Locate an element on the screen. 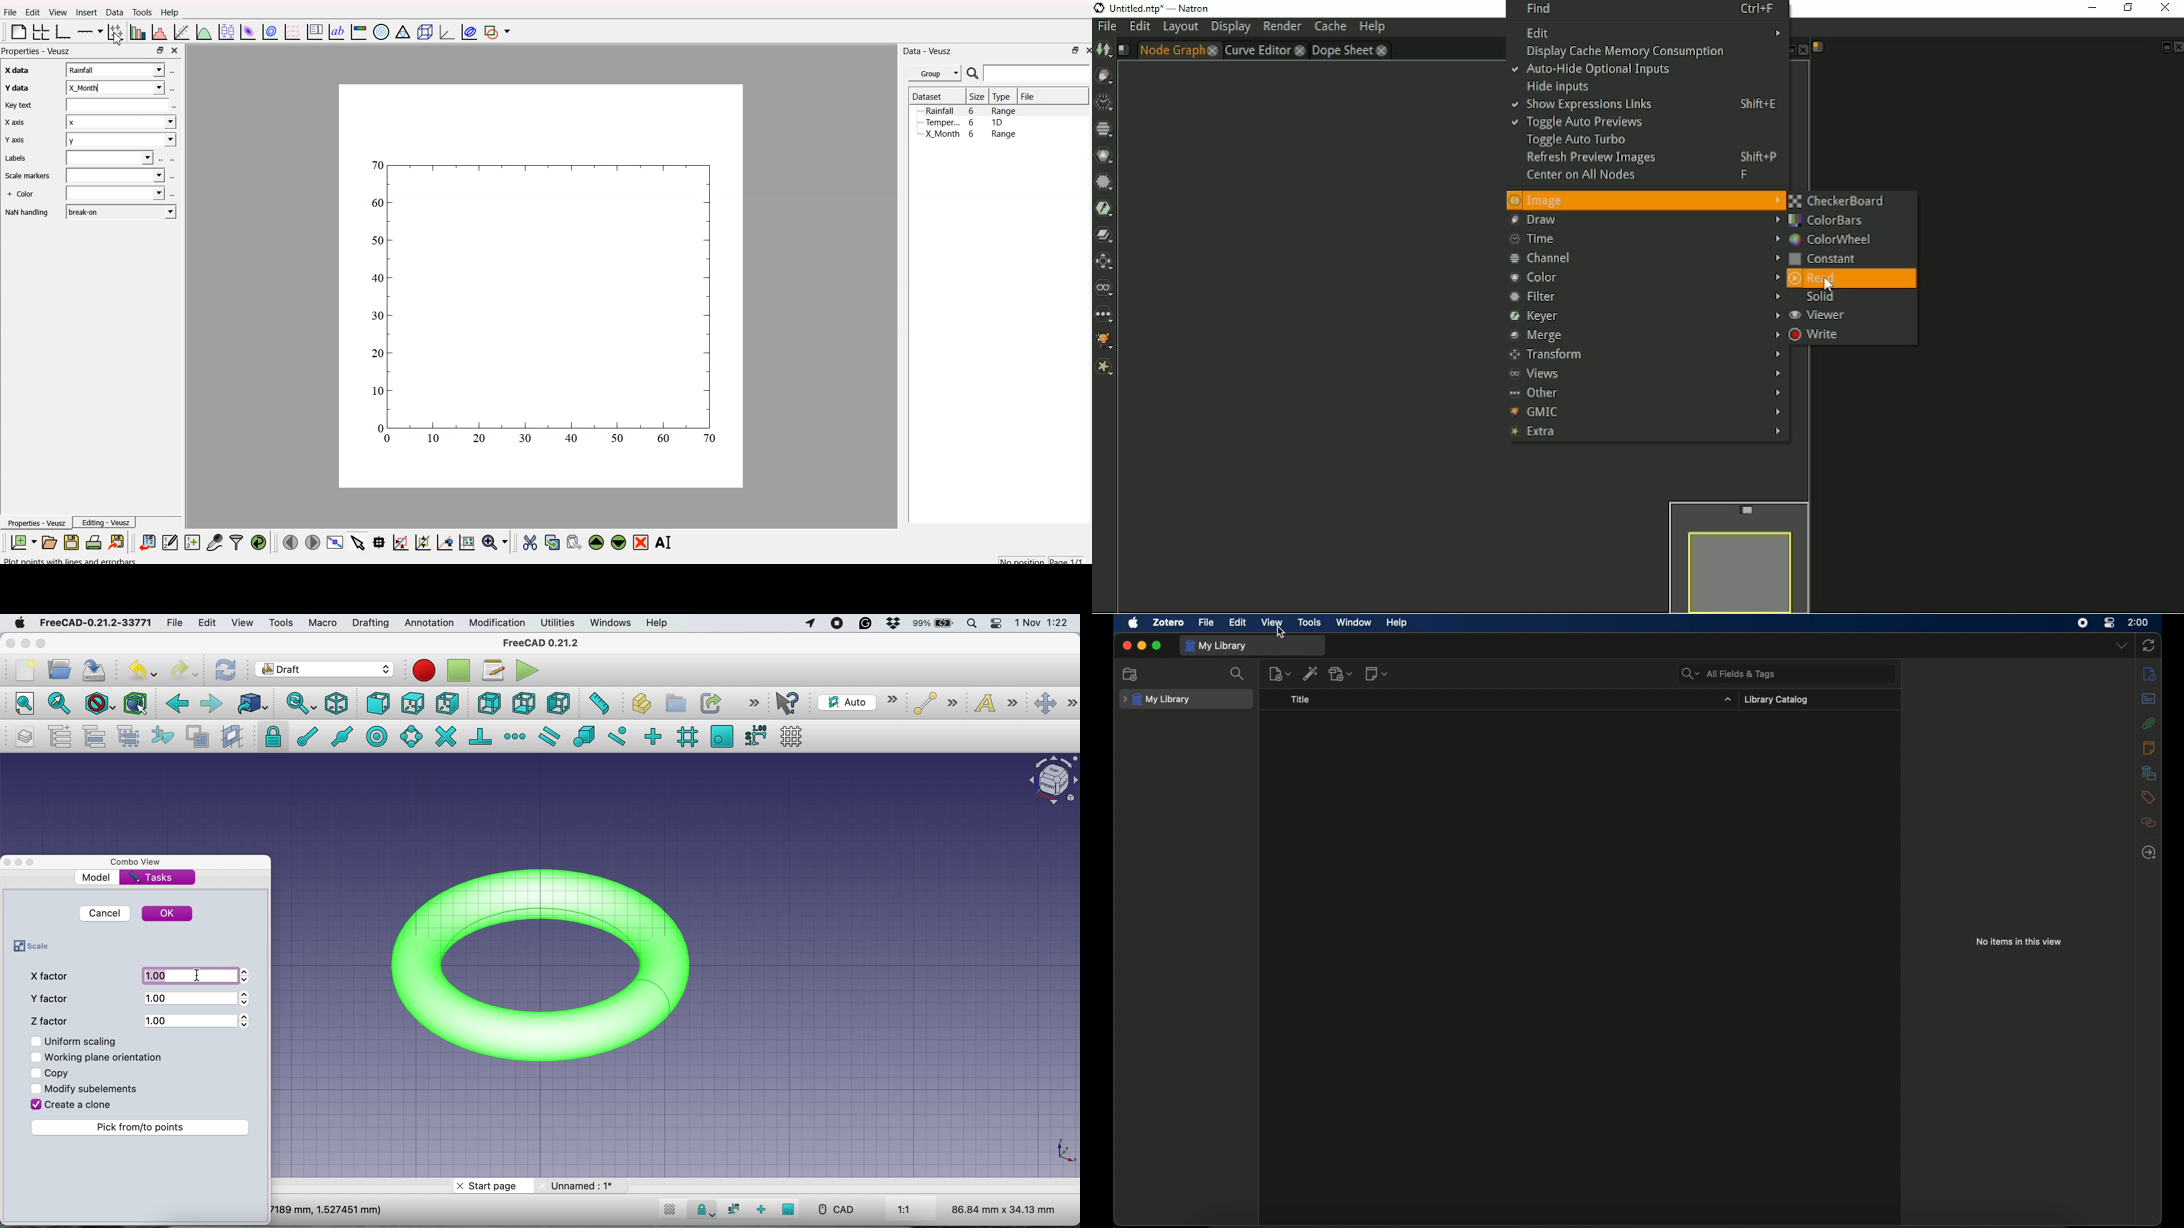 Image resolution: width=2184 pixels, height=1232 pixels. current working plane is located at coordinates (857, 702).